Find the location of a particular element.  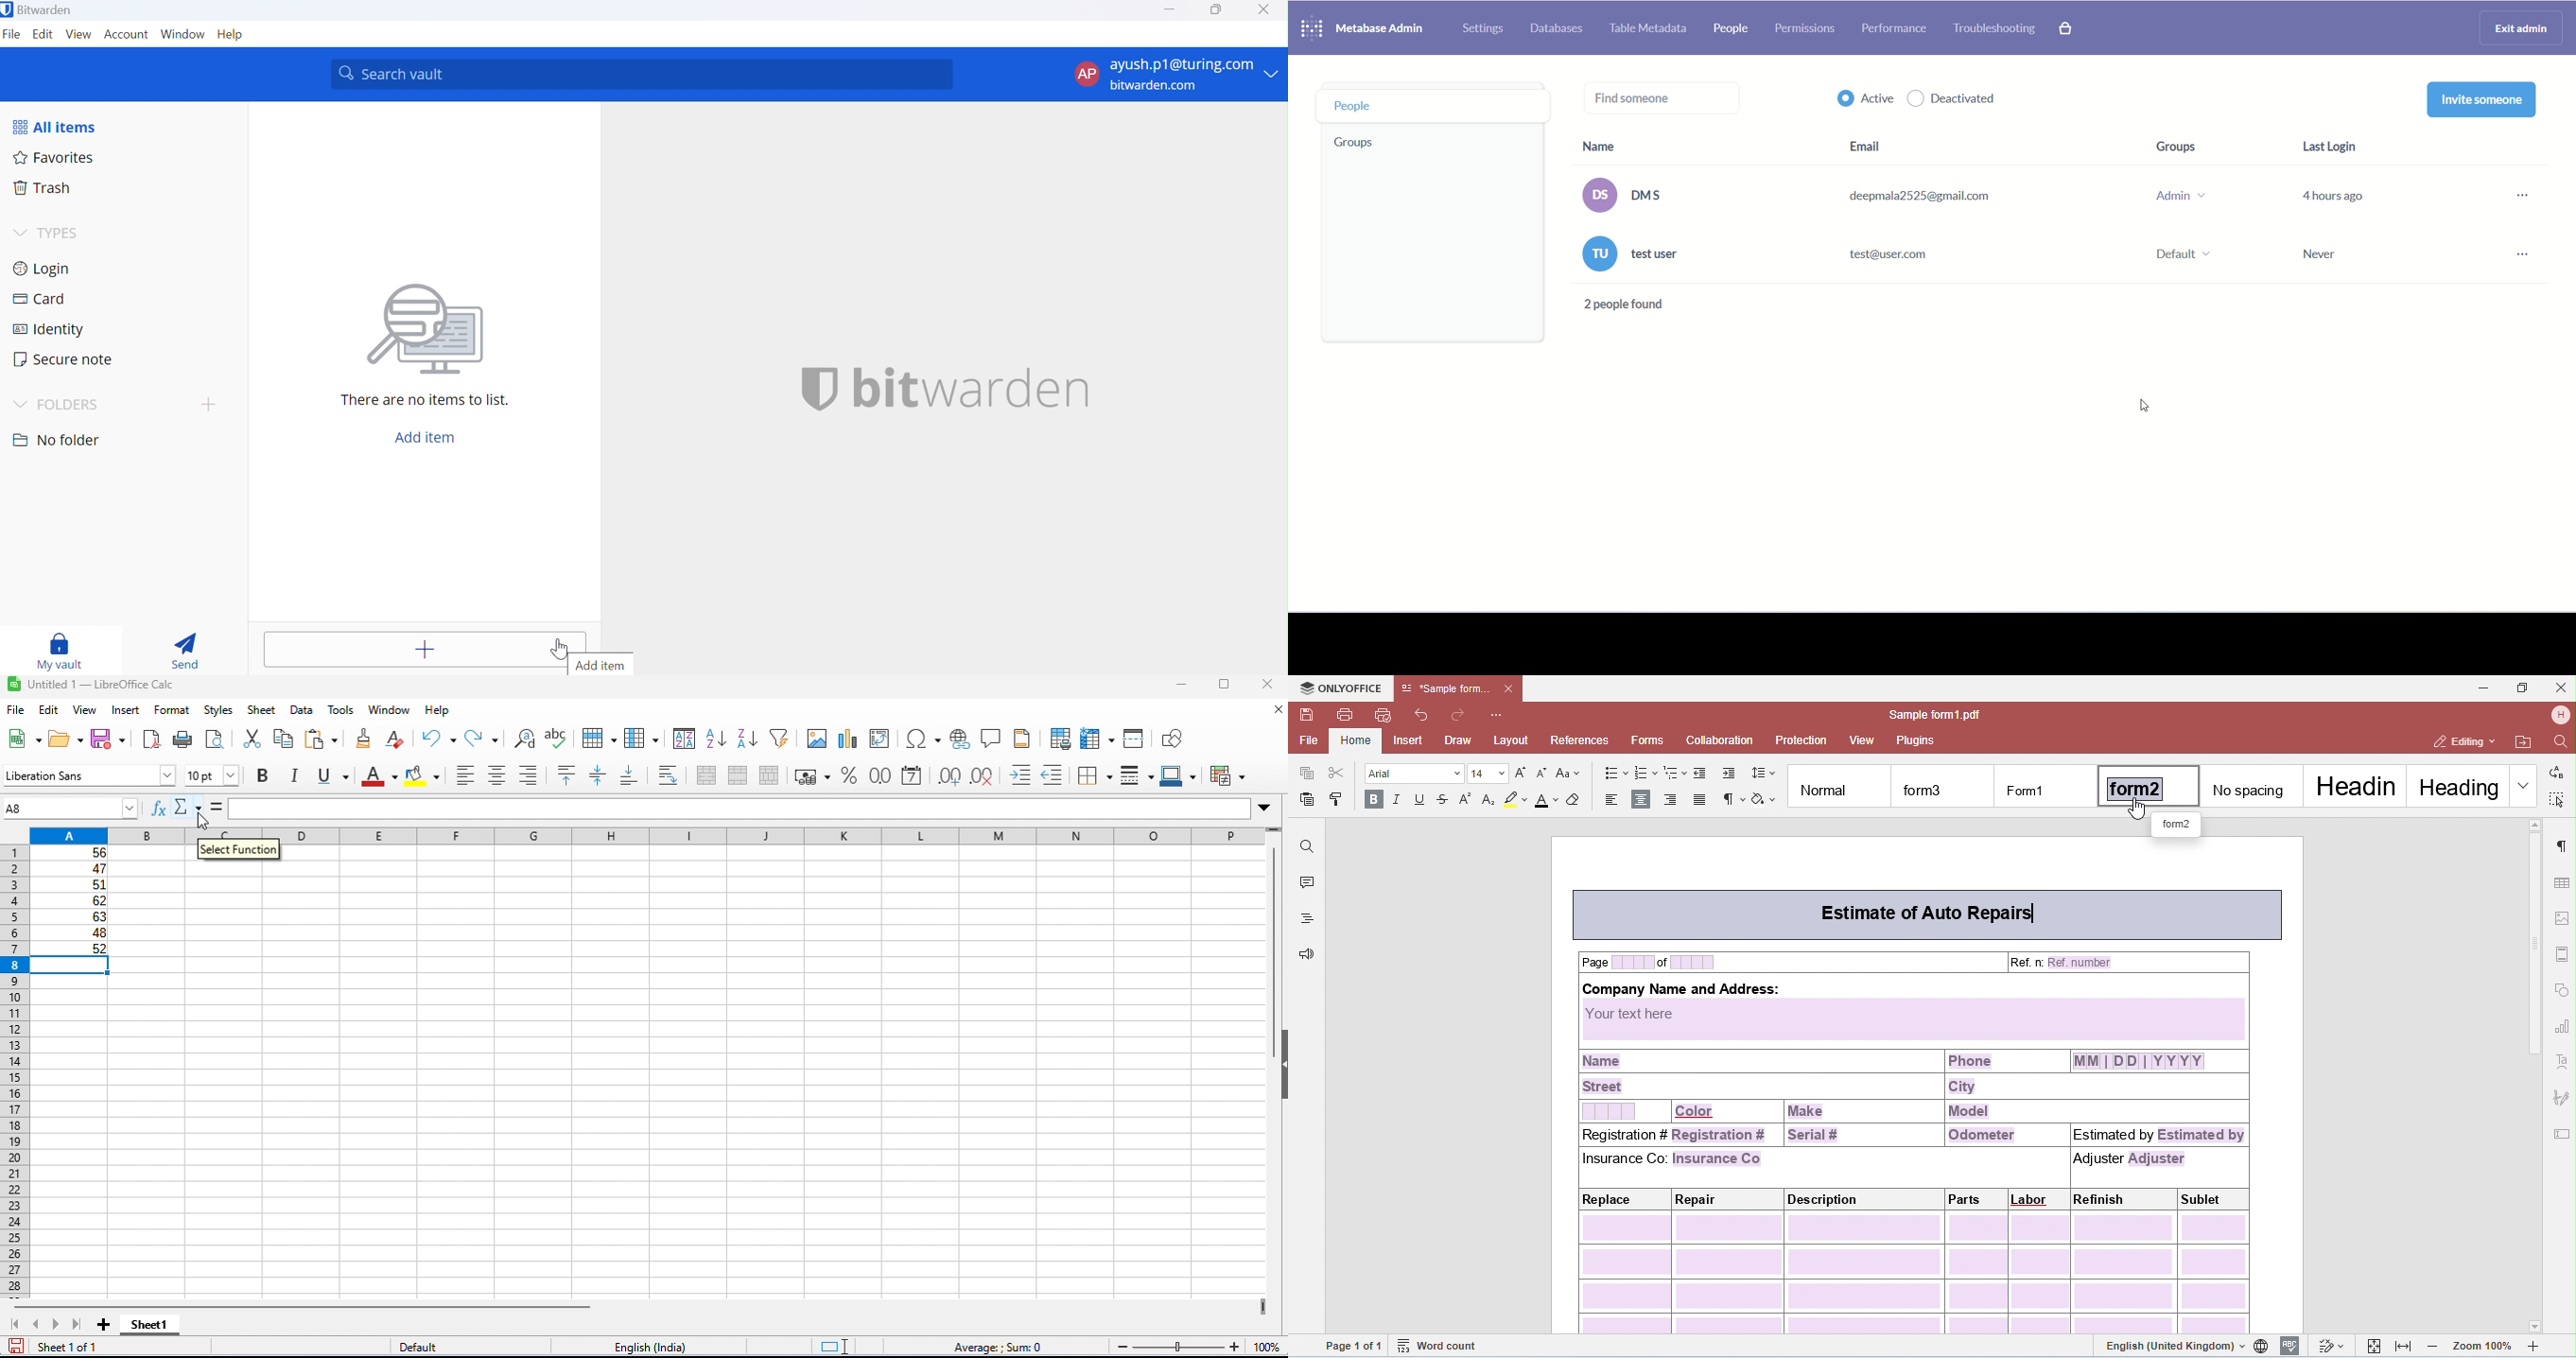

show draw functions is located at coordinates (1173, 739).